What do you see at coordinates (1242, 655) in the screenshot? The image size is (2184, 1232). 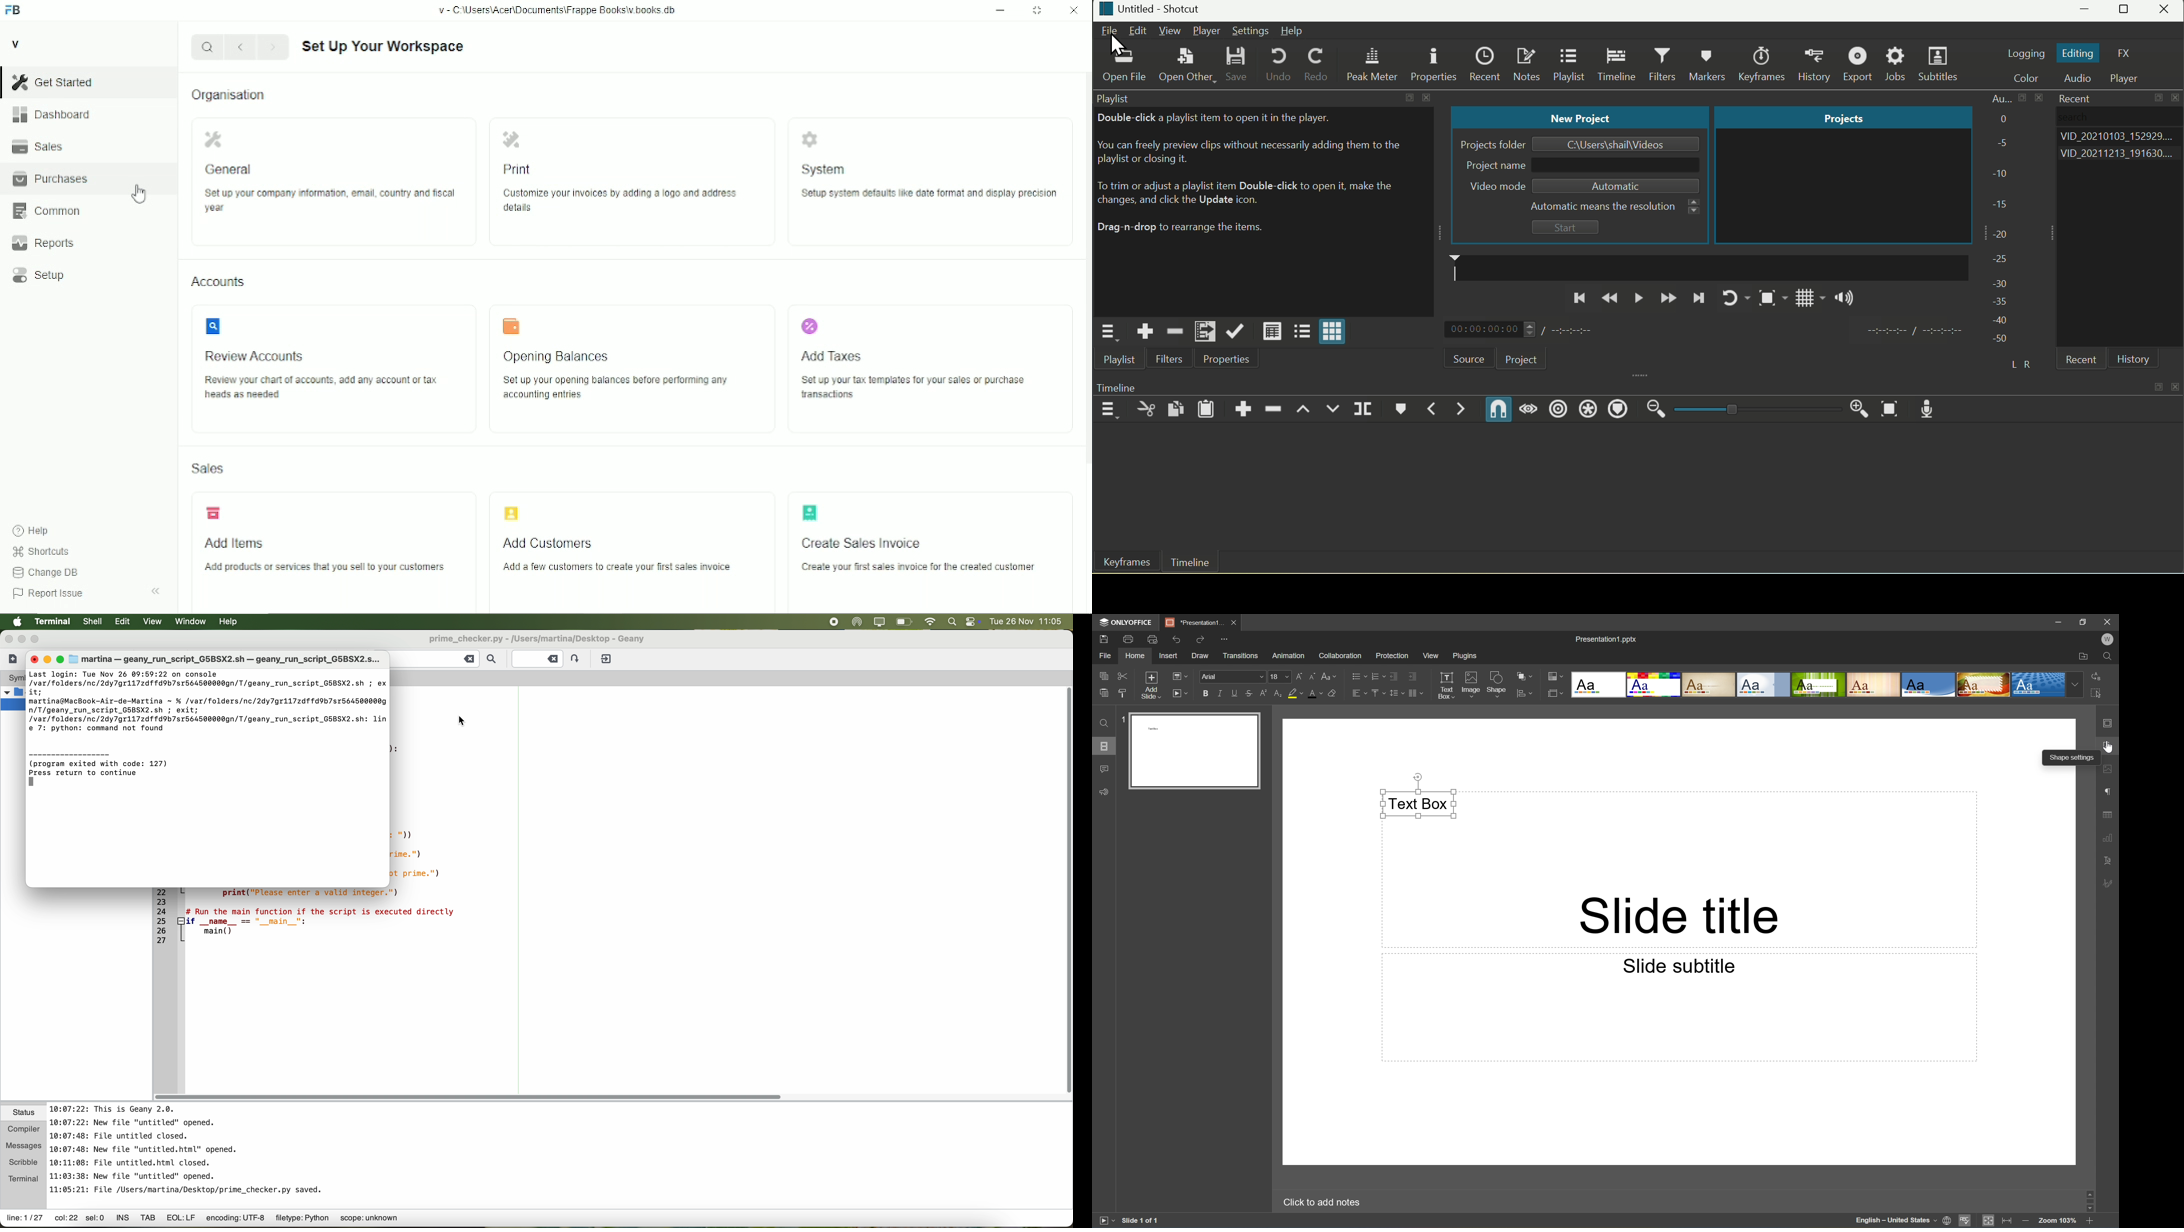 I see `Transitions` at bounding box center [1242, 655].